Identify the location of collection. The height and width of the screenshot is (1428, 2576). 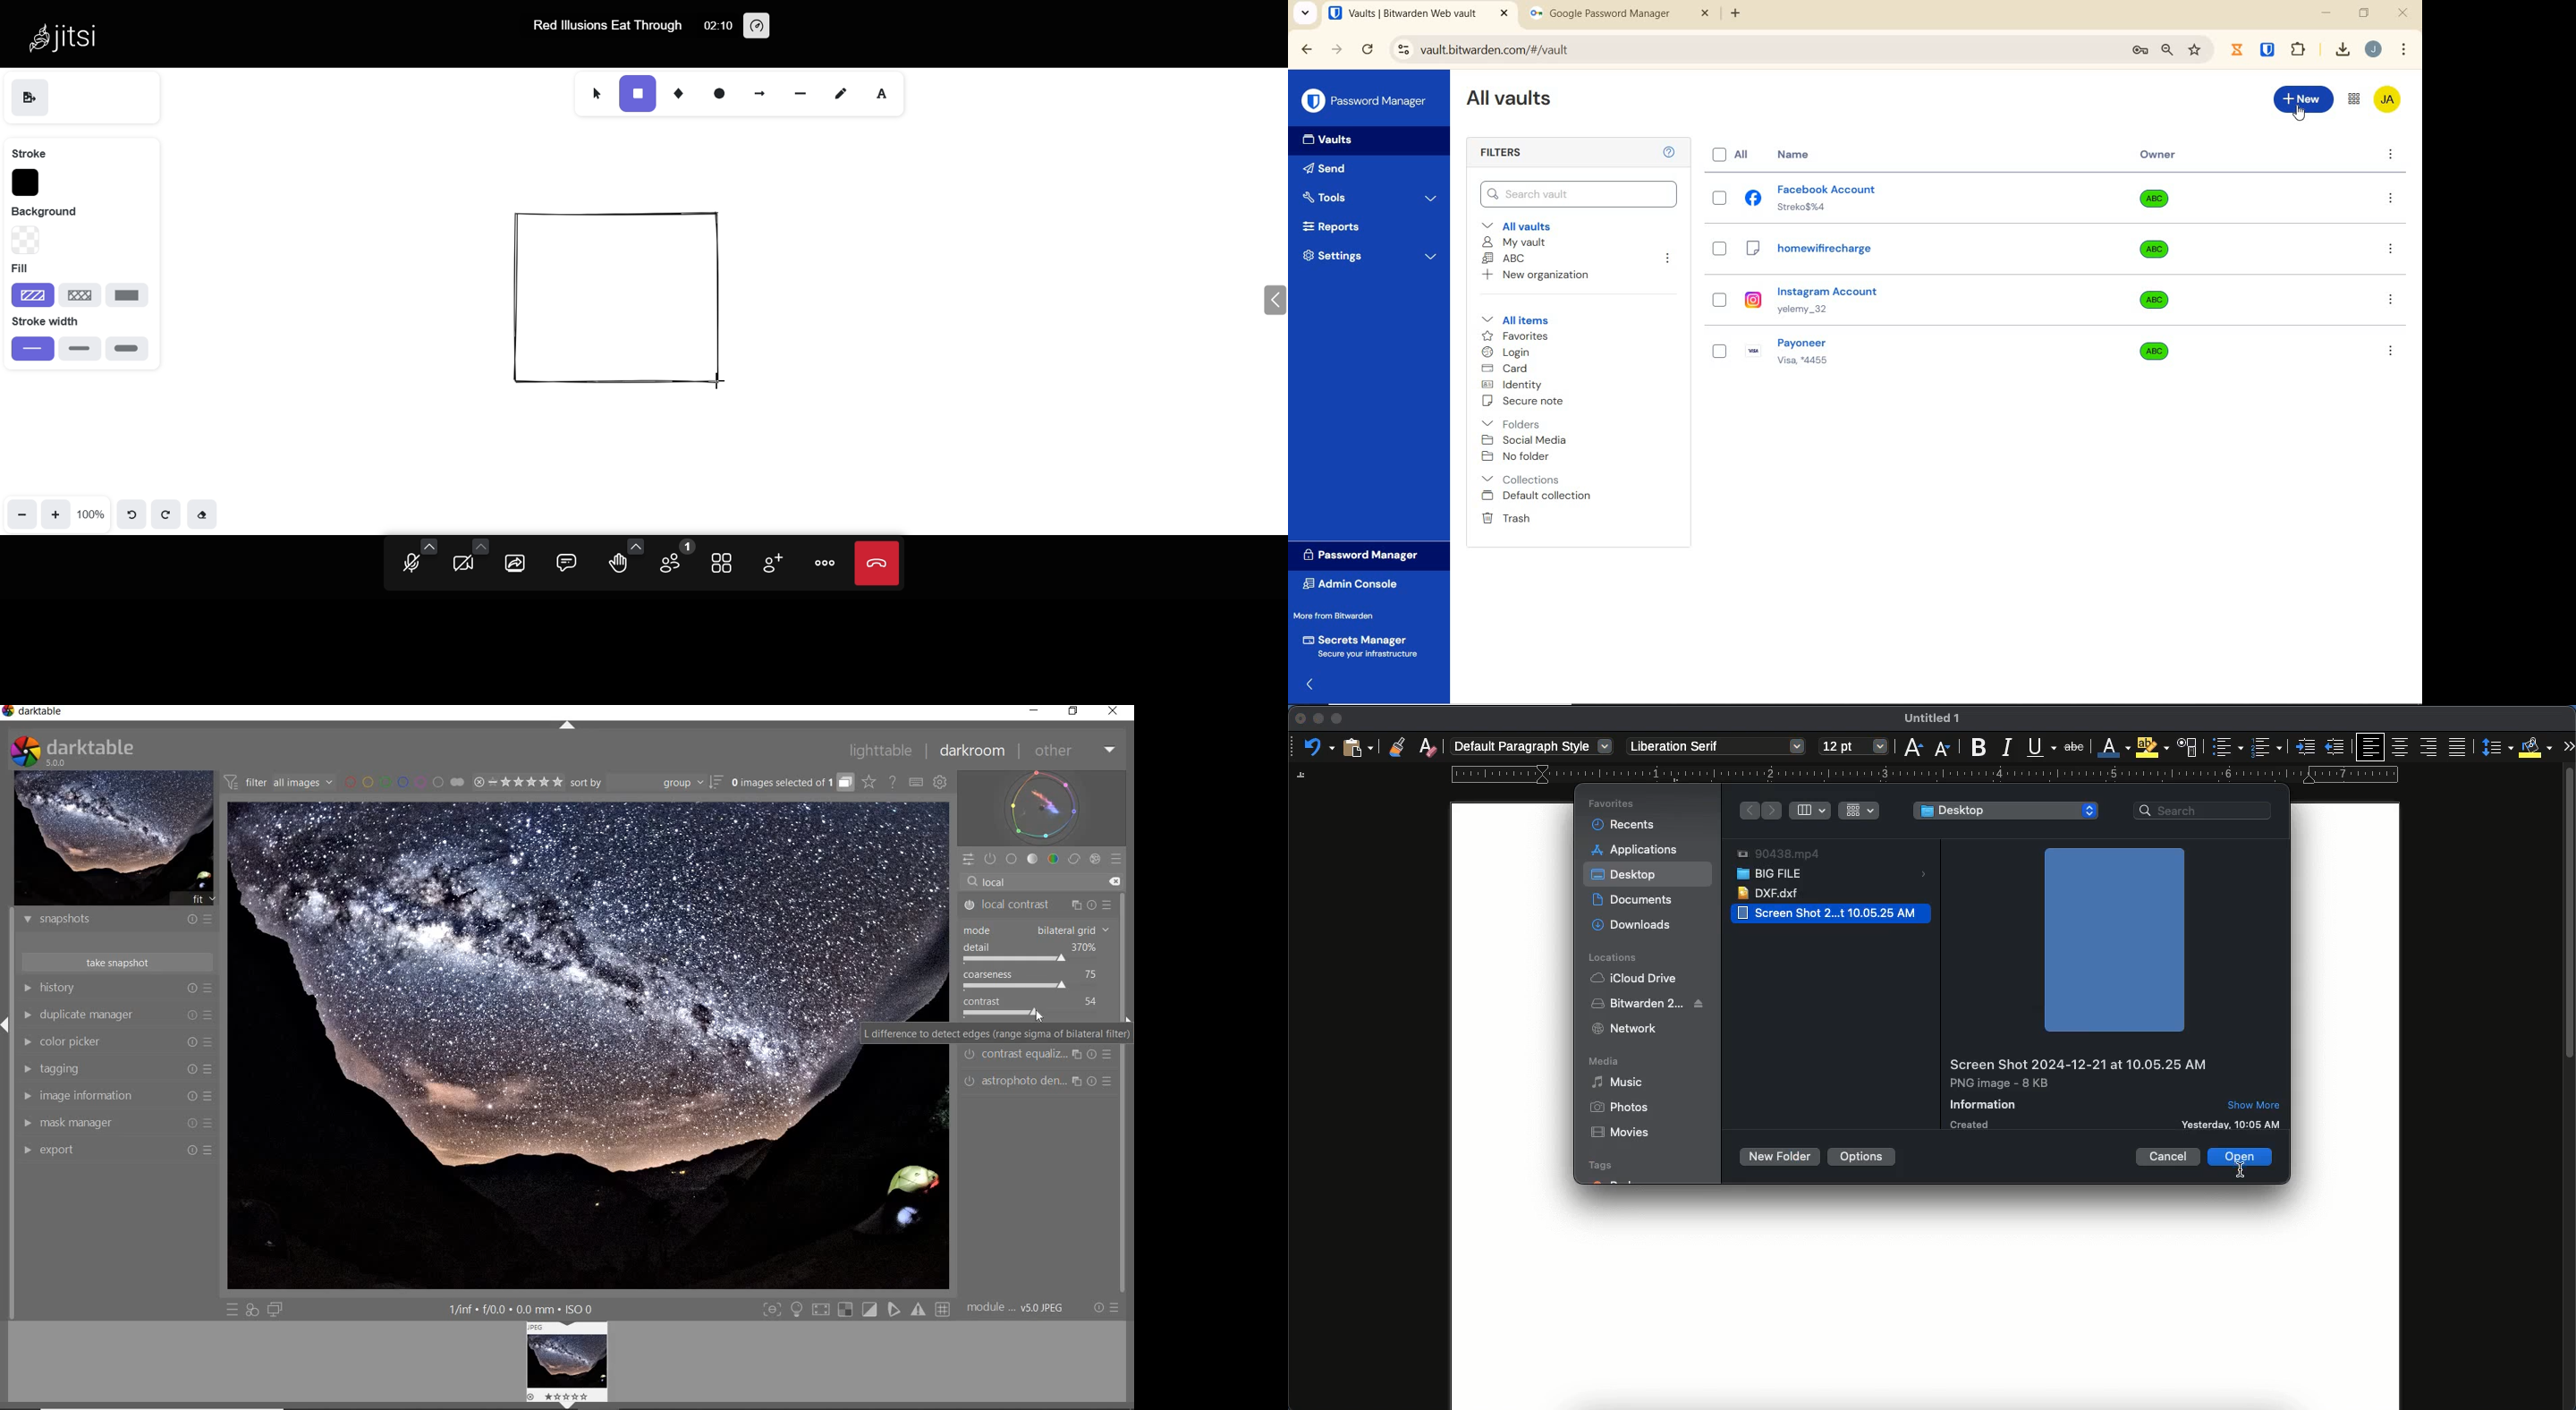
(1522, 479).